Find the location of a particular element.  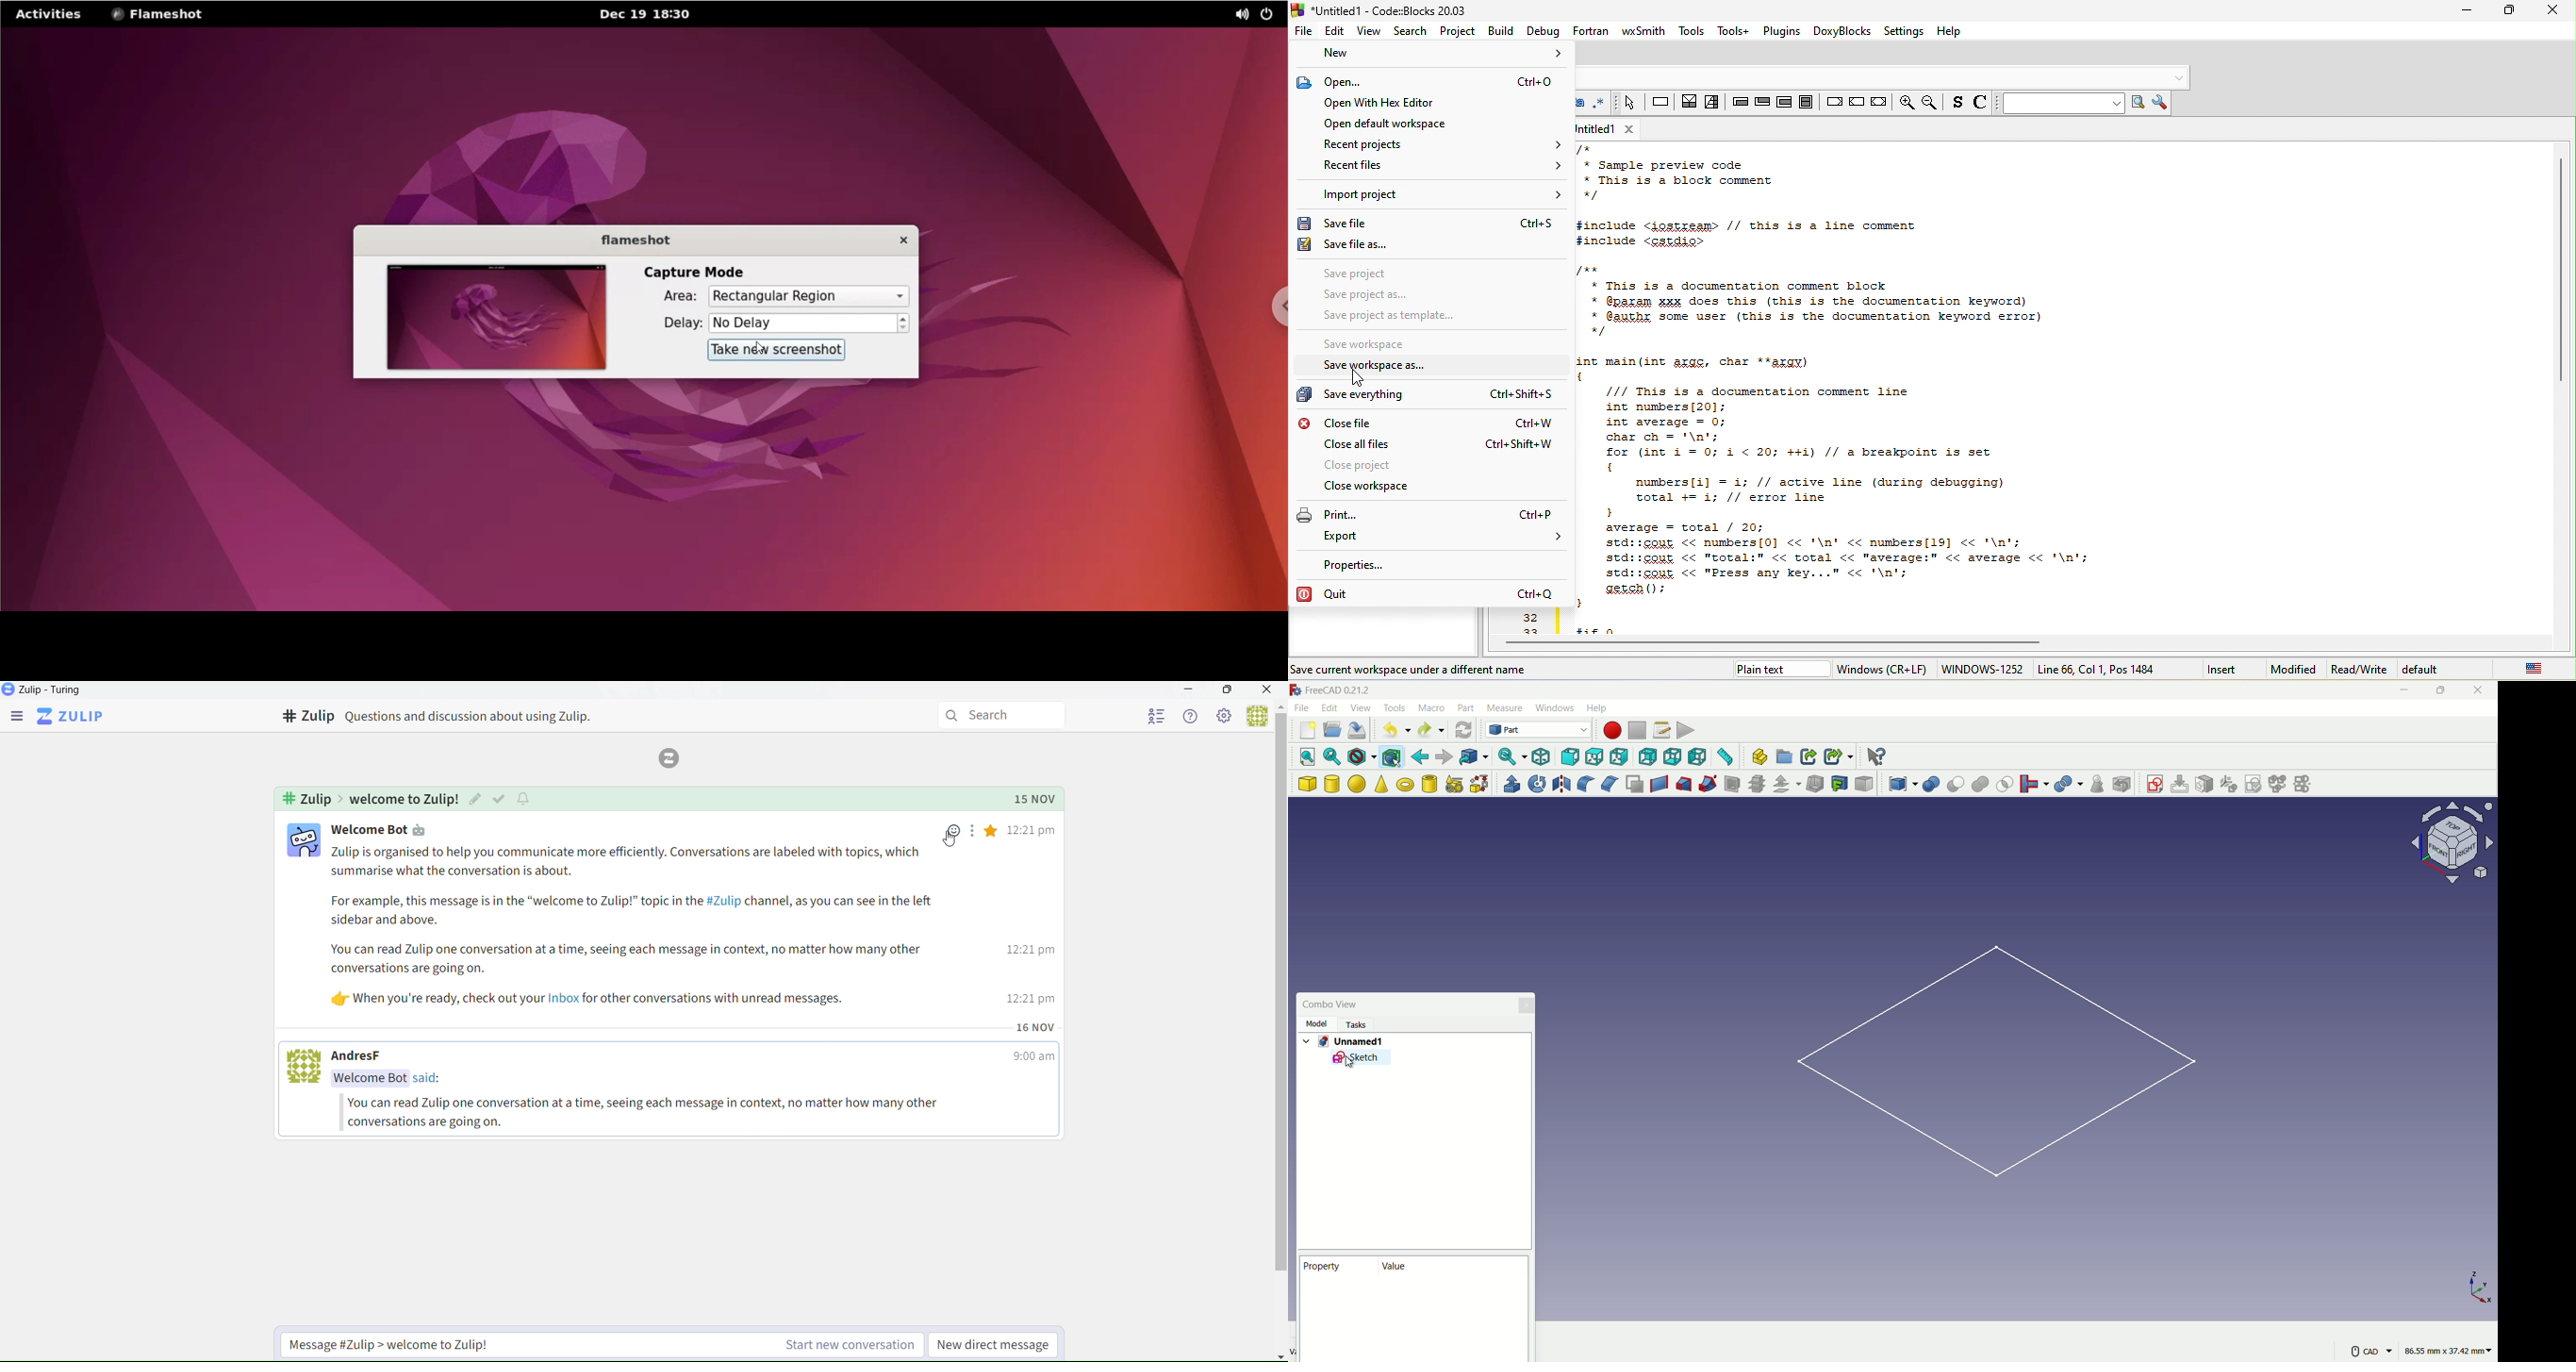

left view is located at coordinates (1697, 756).